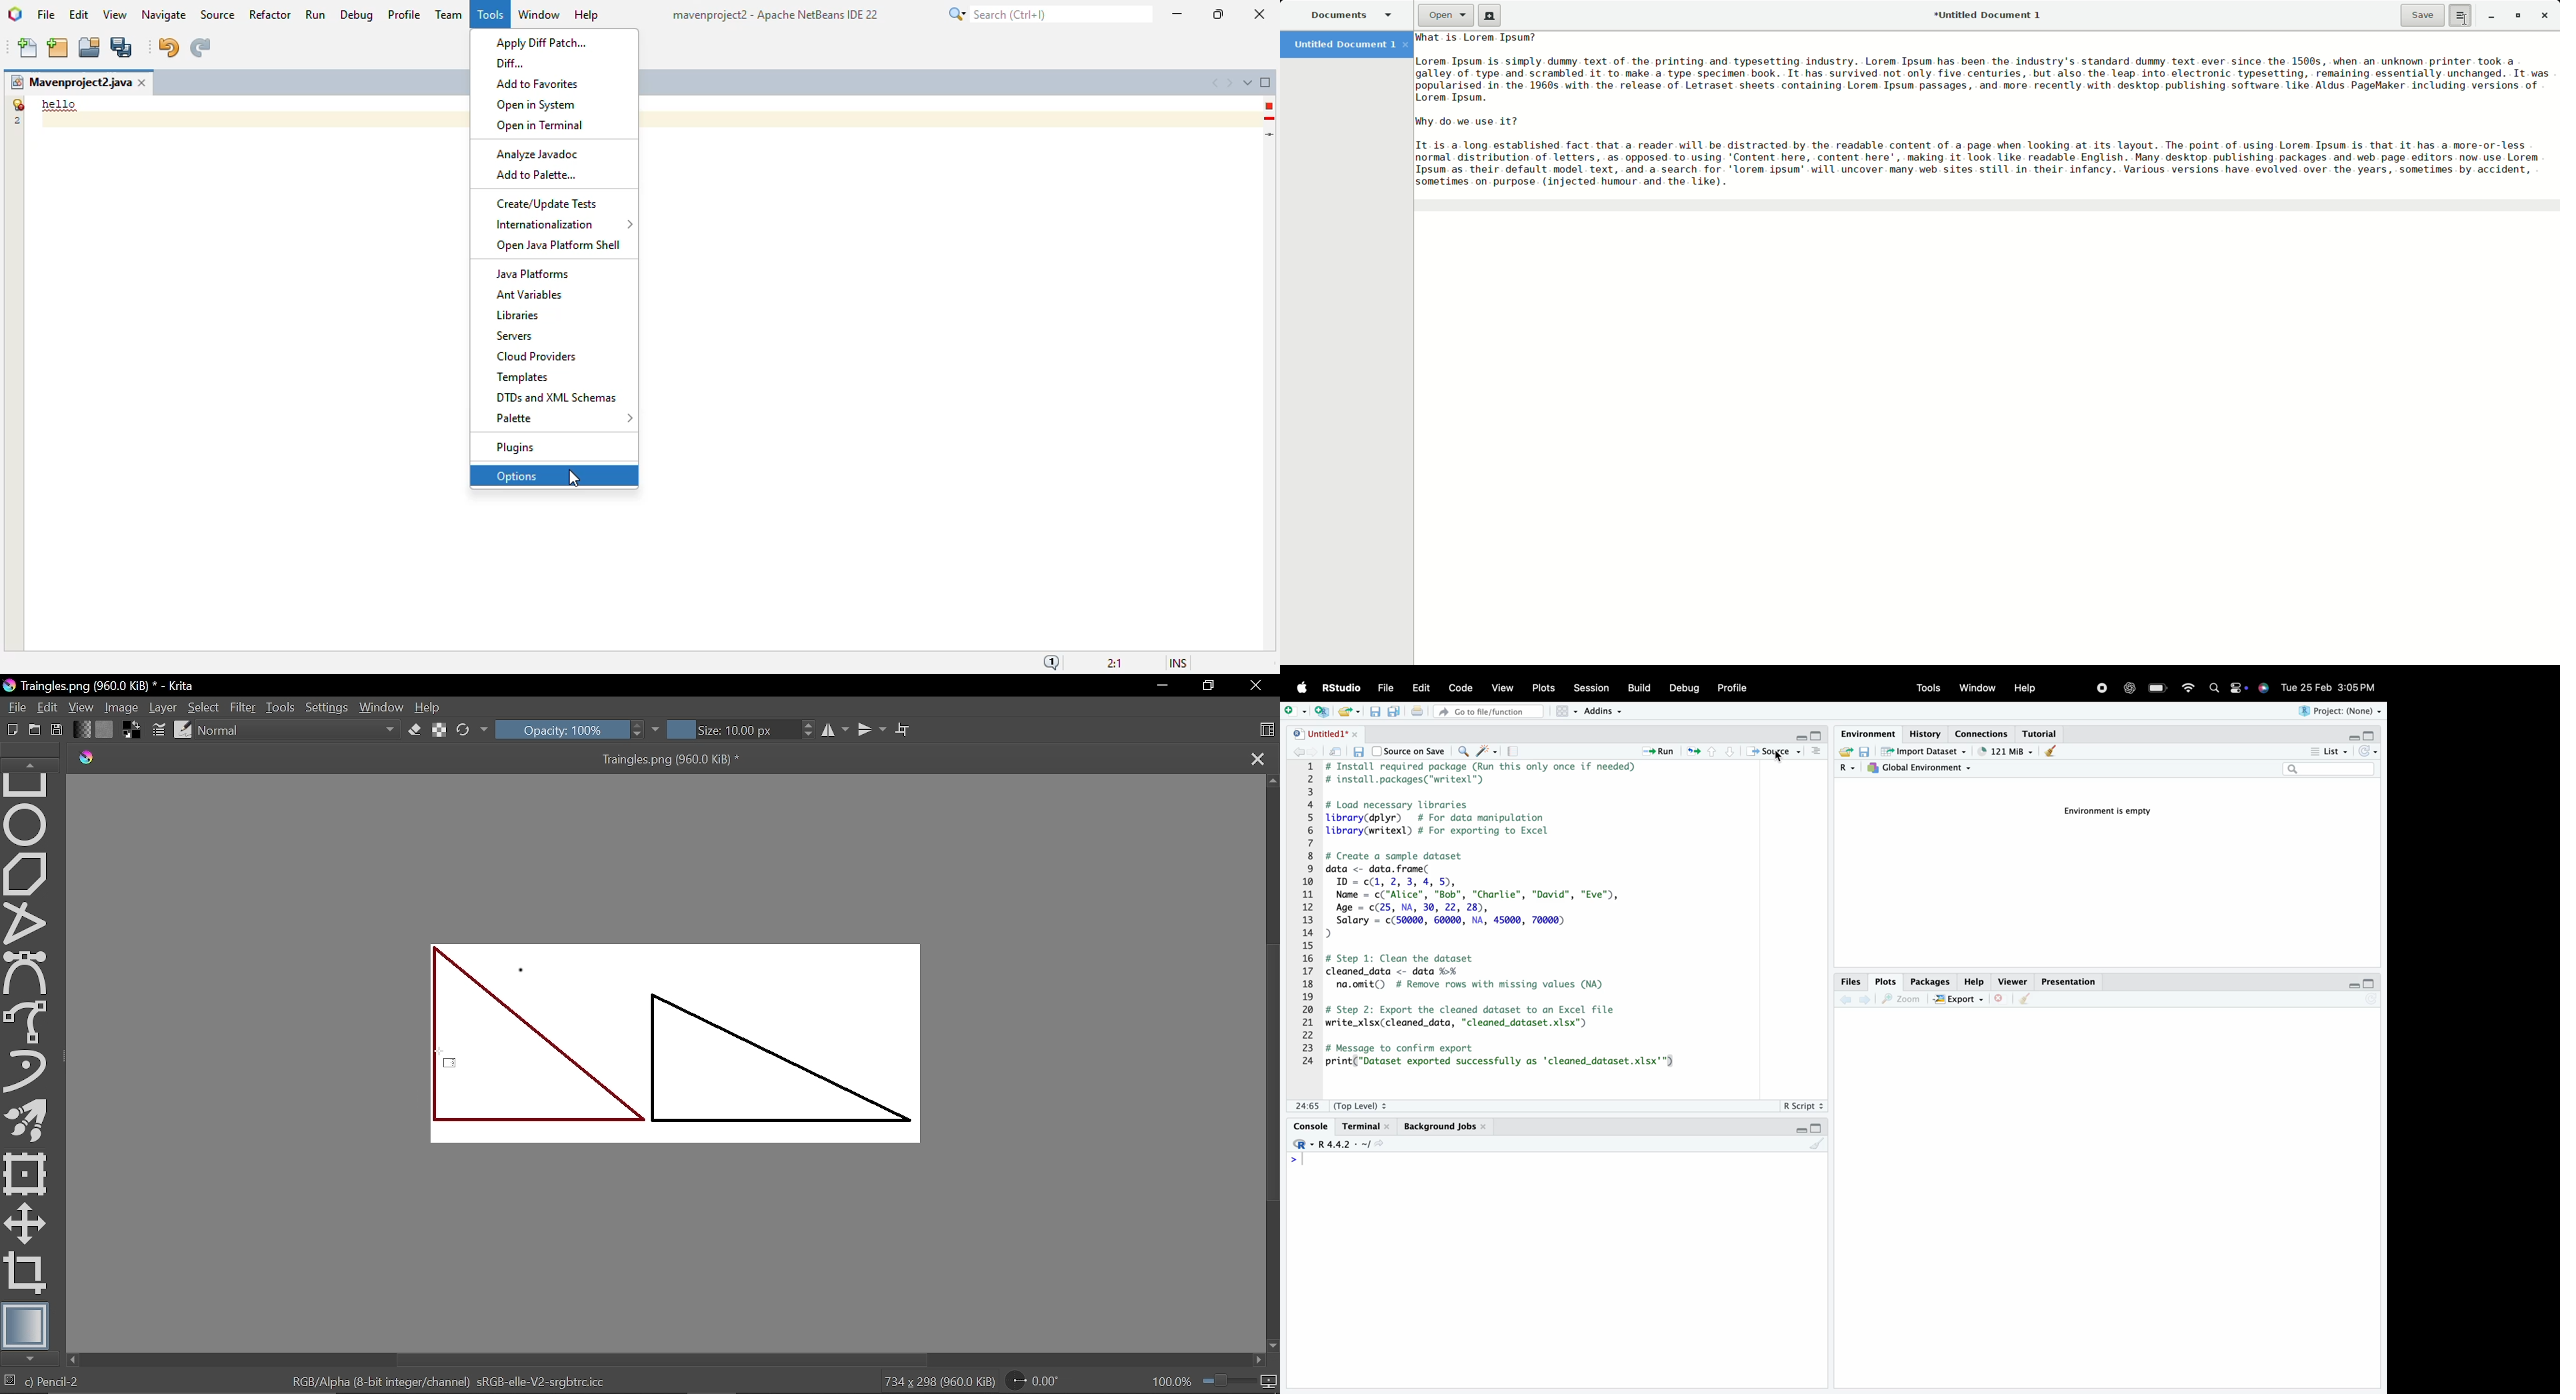 The width and height of the screenshot is (2576, 1400). Describe the element at coordinates (1816, 1128) in the screenshot. I see `Maximize` at that location.